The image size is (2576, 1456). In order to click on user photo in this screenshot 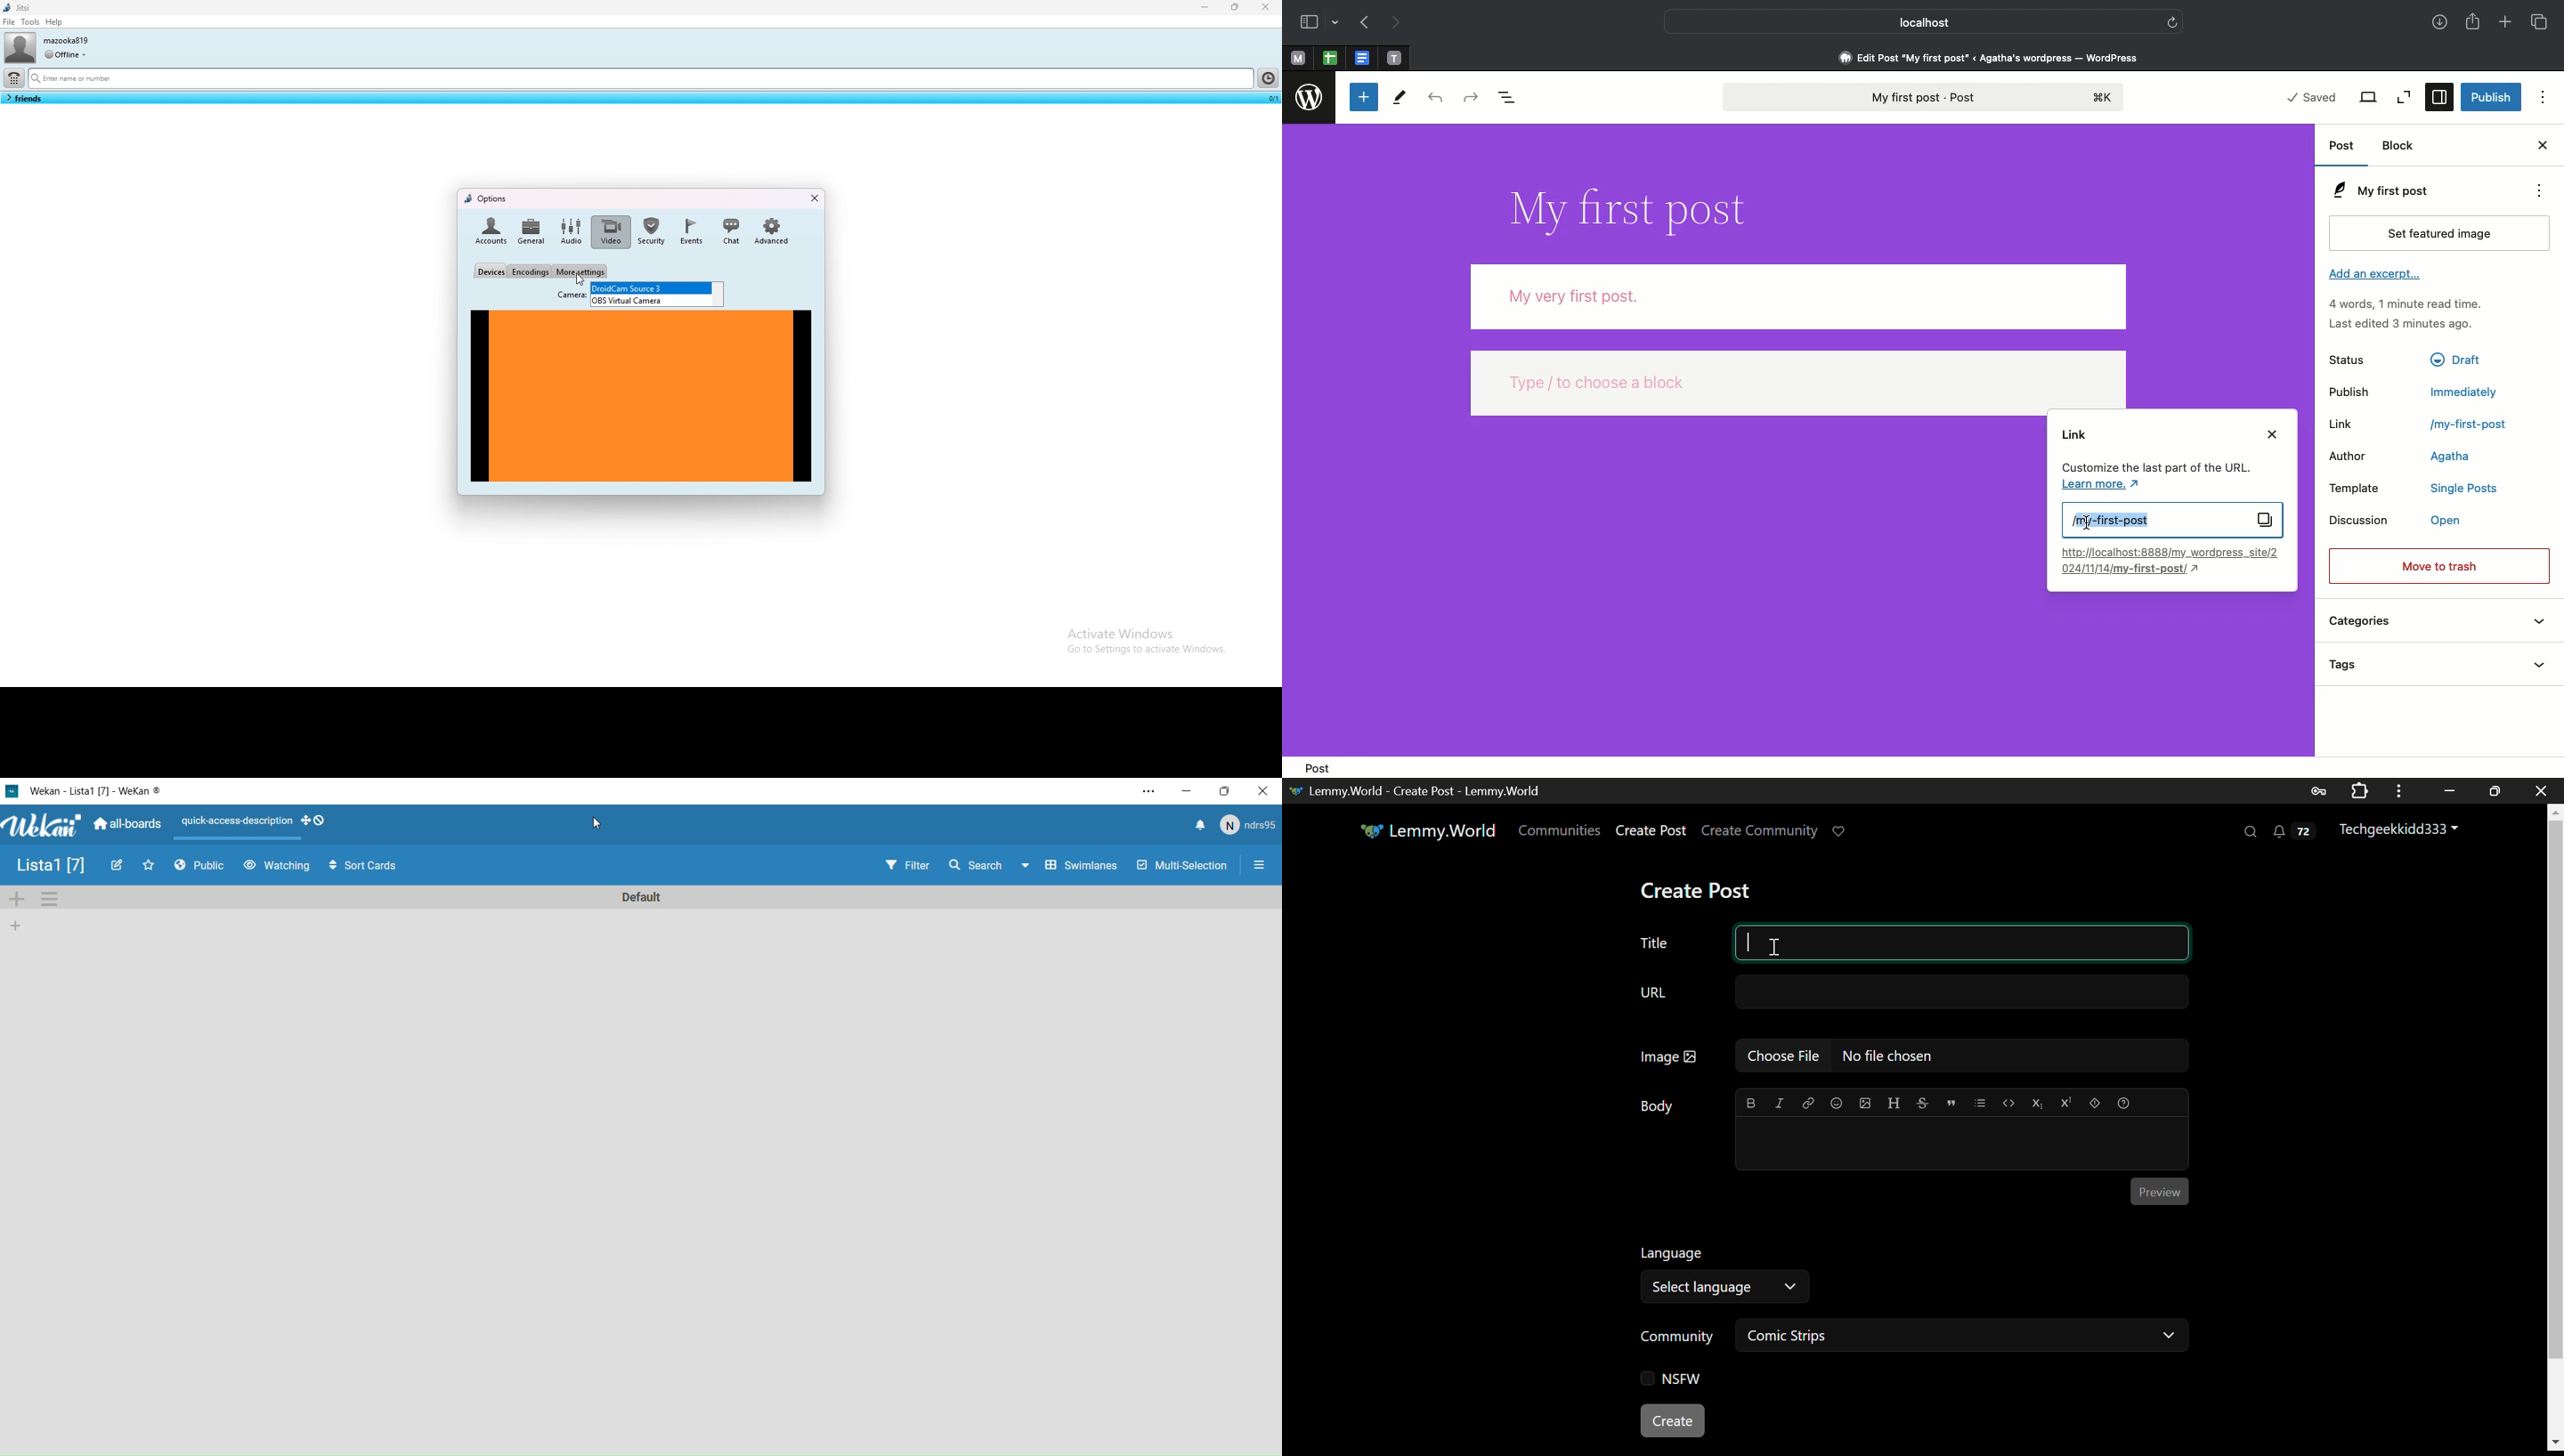, I will do `click(19, 47)`.